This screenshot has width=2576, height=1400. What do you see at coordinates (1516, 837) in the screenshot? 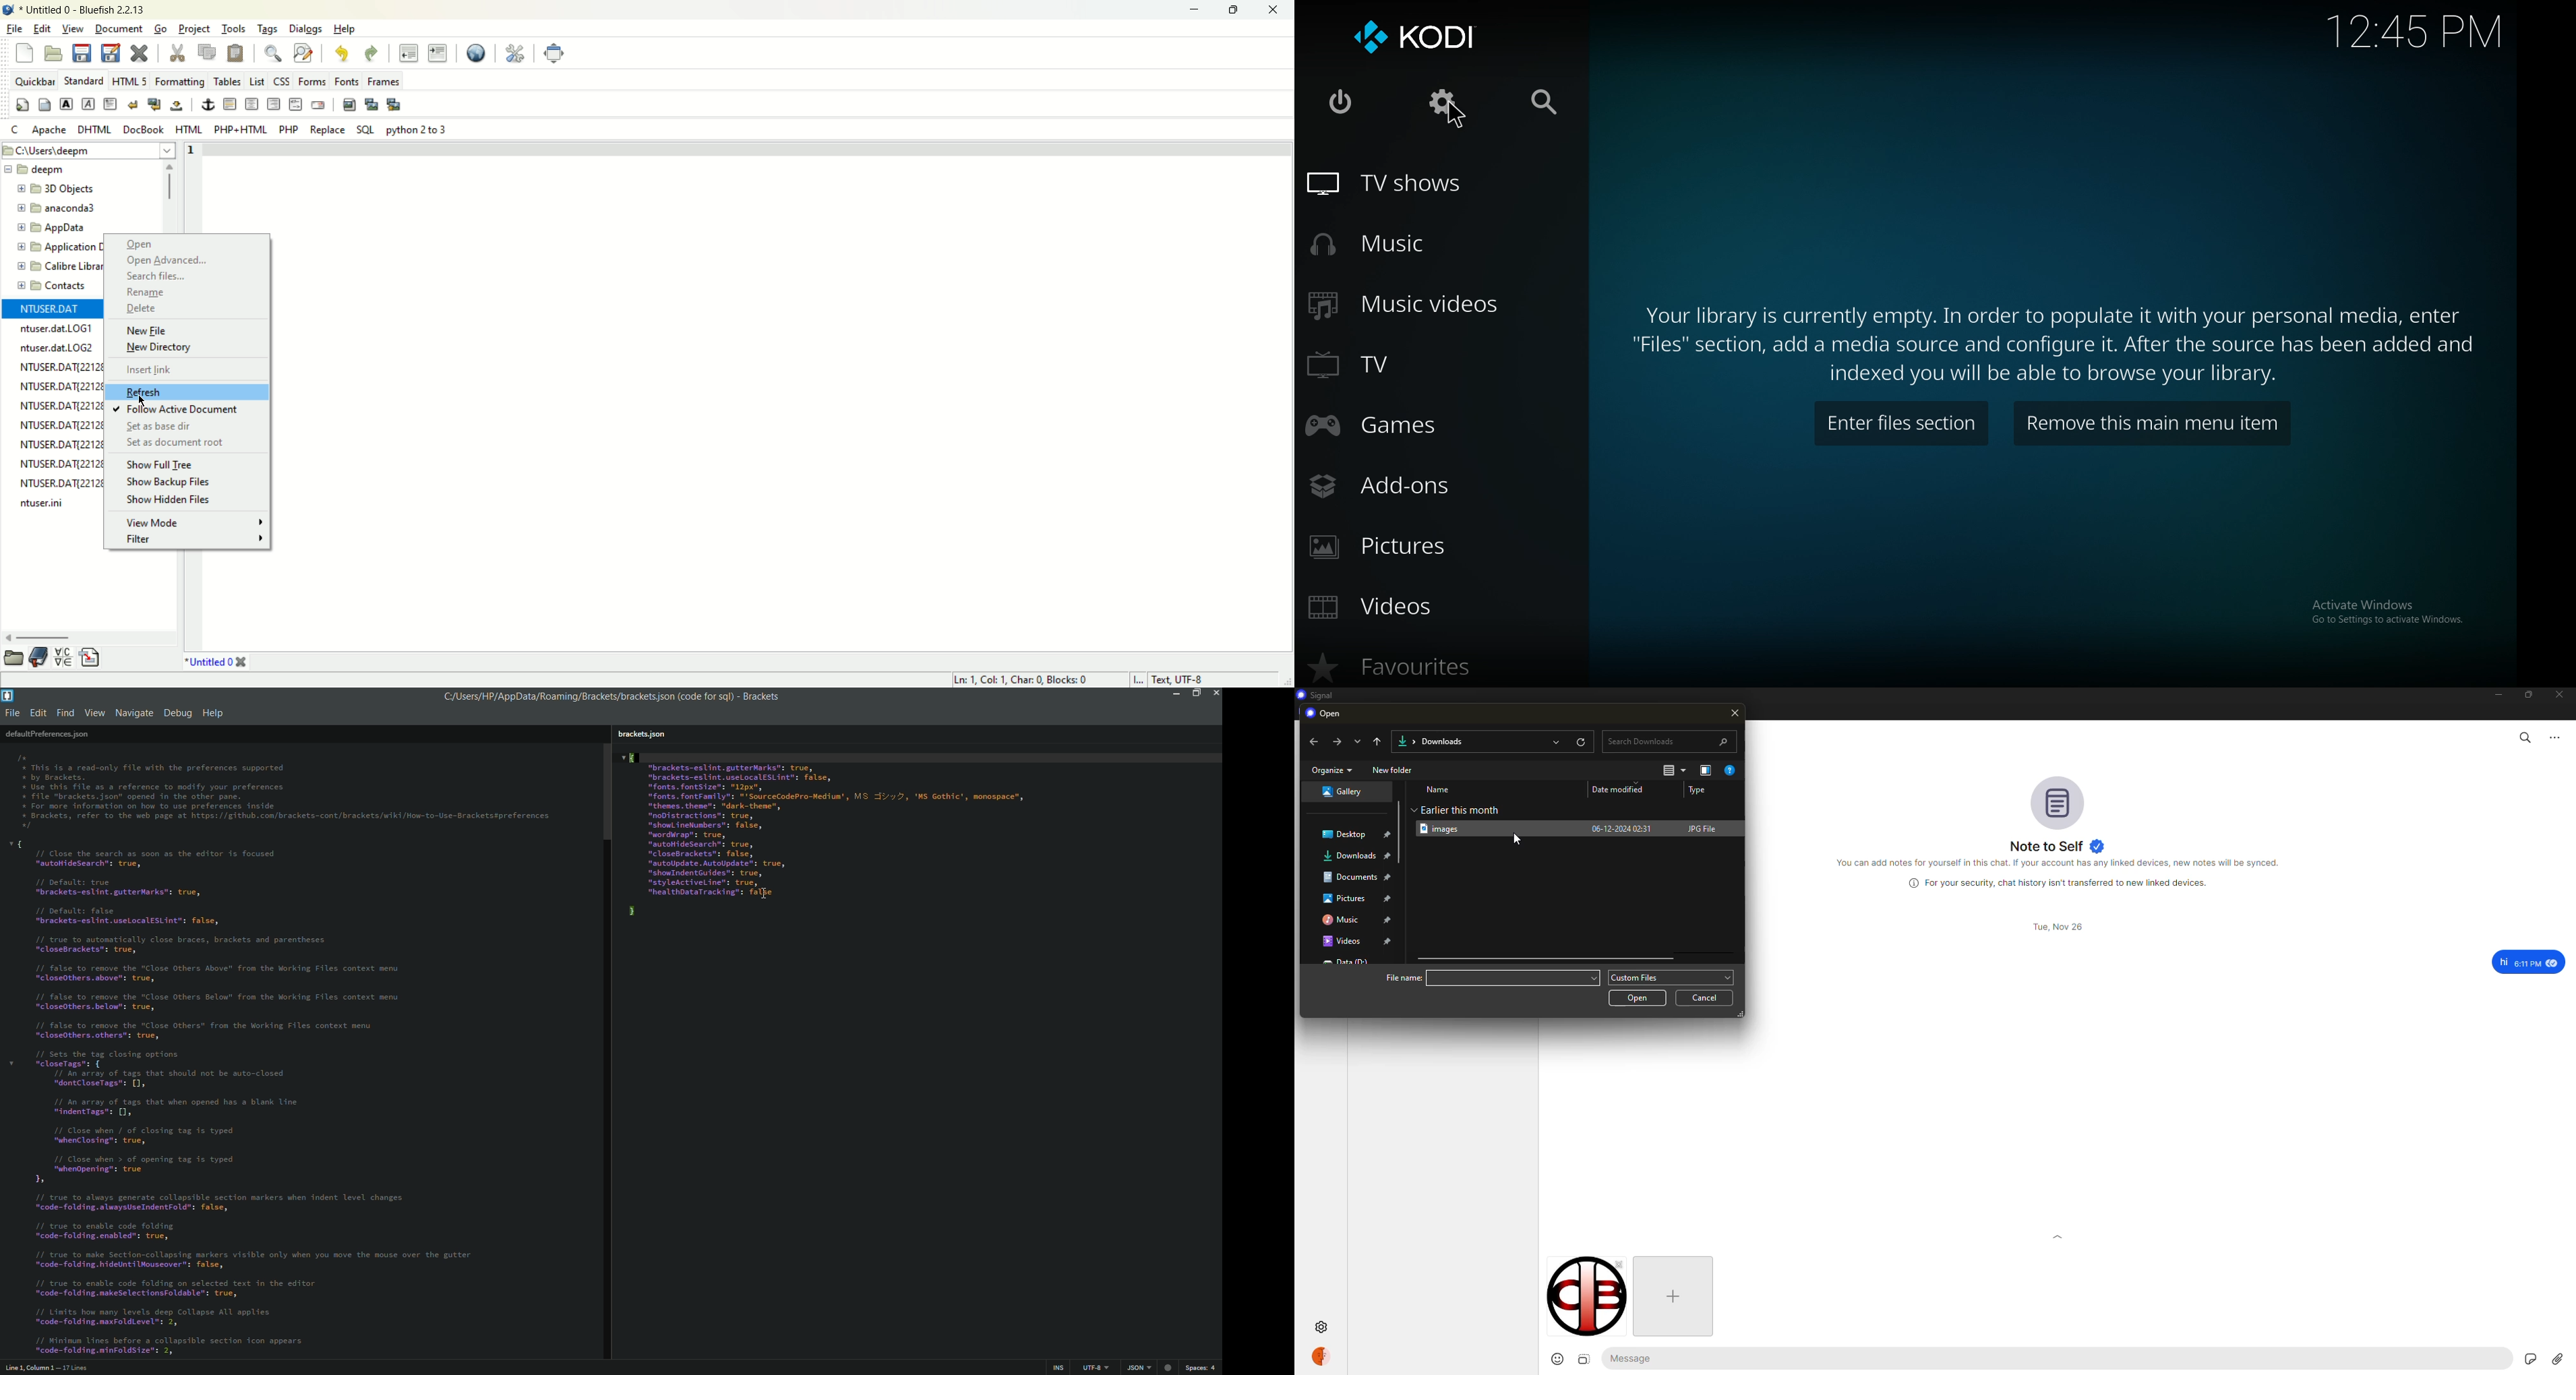
I see `cursor` at bounding box center [1516, 837].